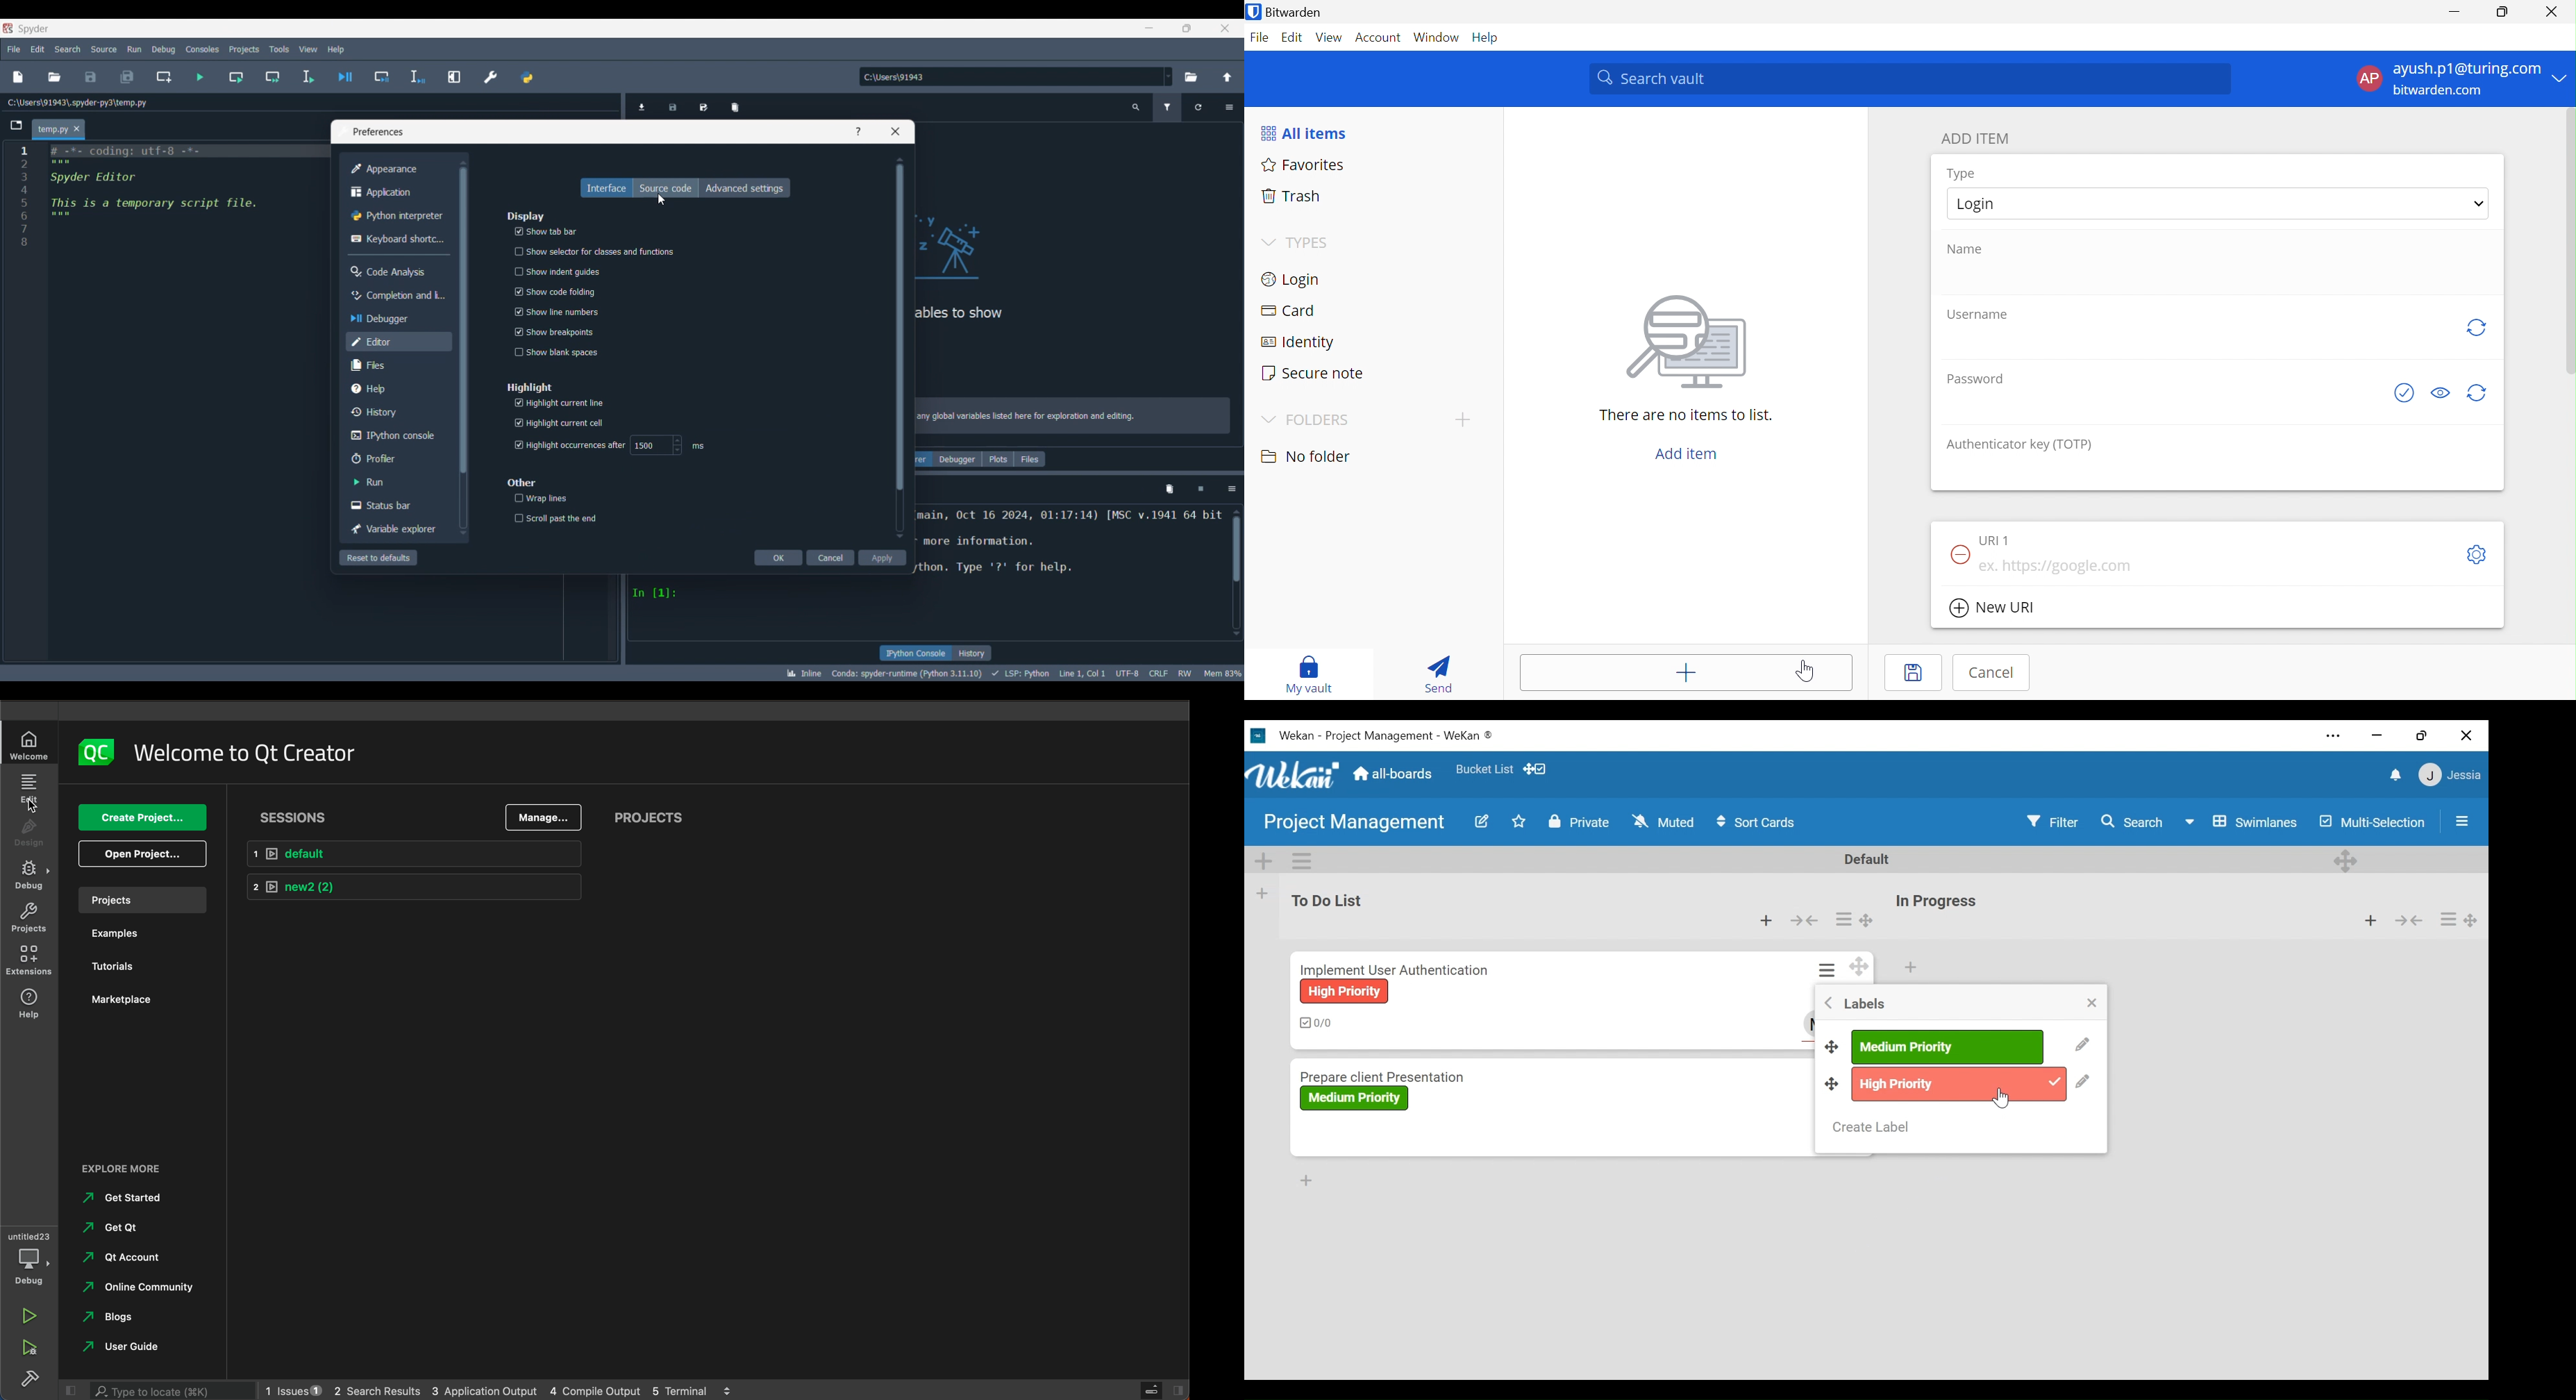 Image resolution: width=2576 pixels, height=1400 pixels. I want to click on Variable explorer, so click(396, 529).